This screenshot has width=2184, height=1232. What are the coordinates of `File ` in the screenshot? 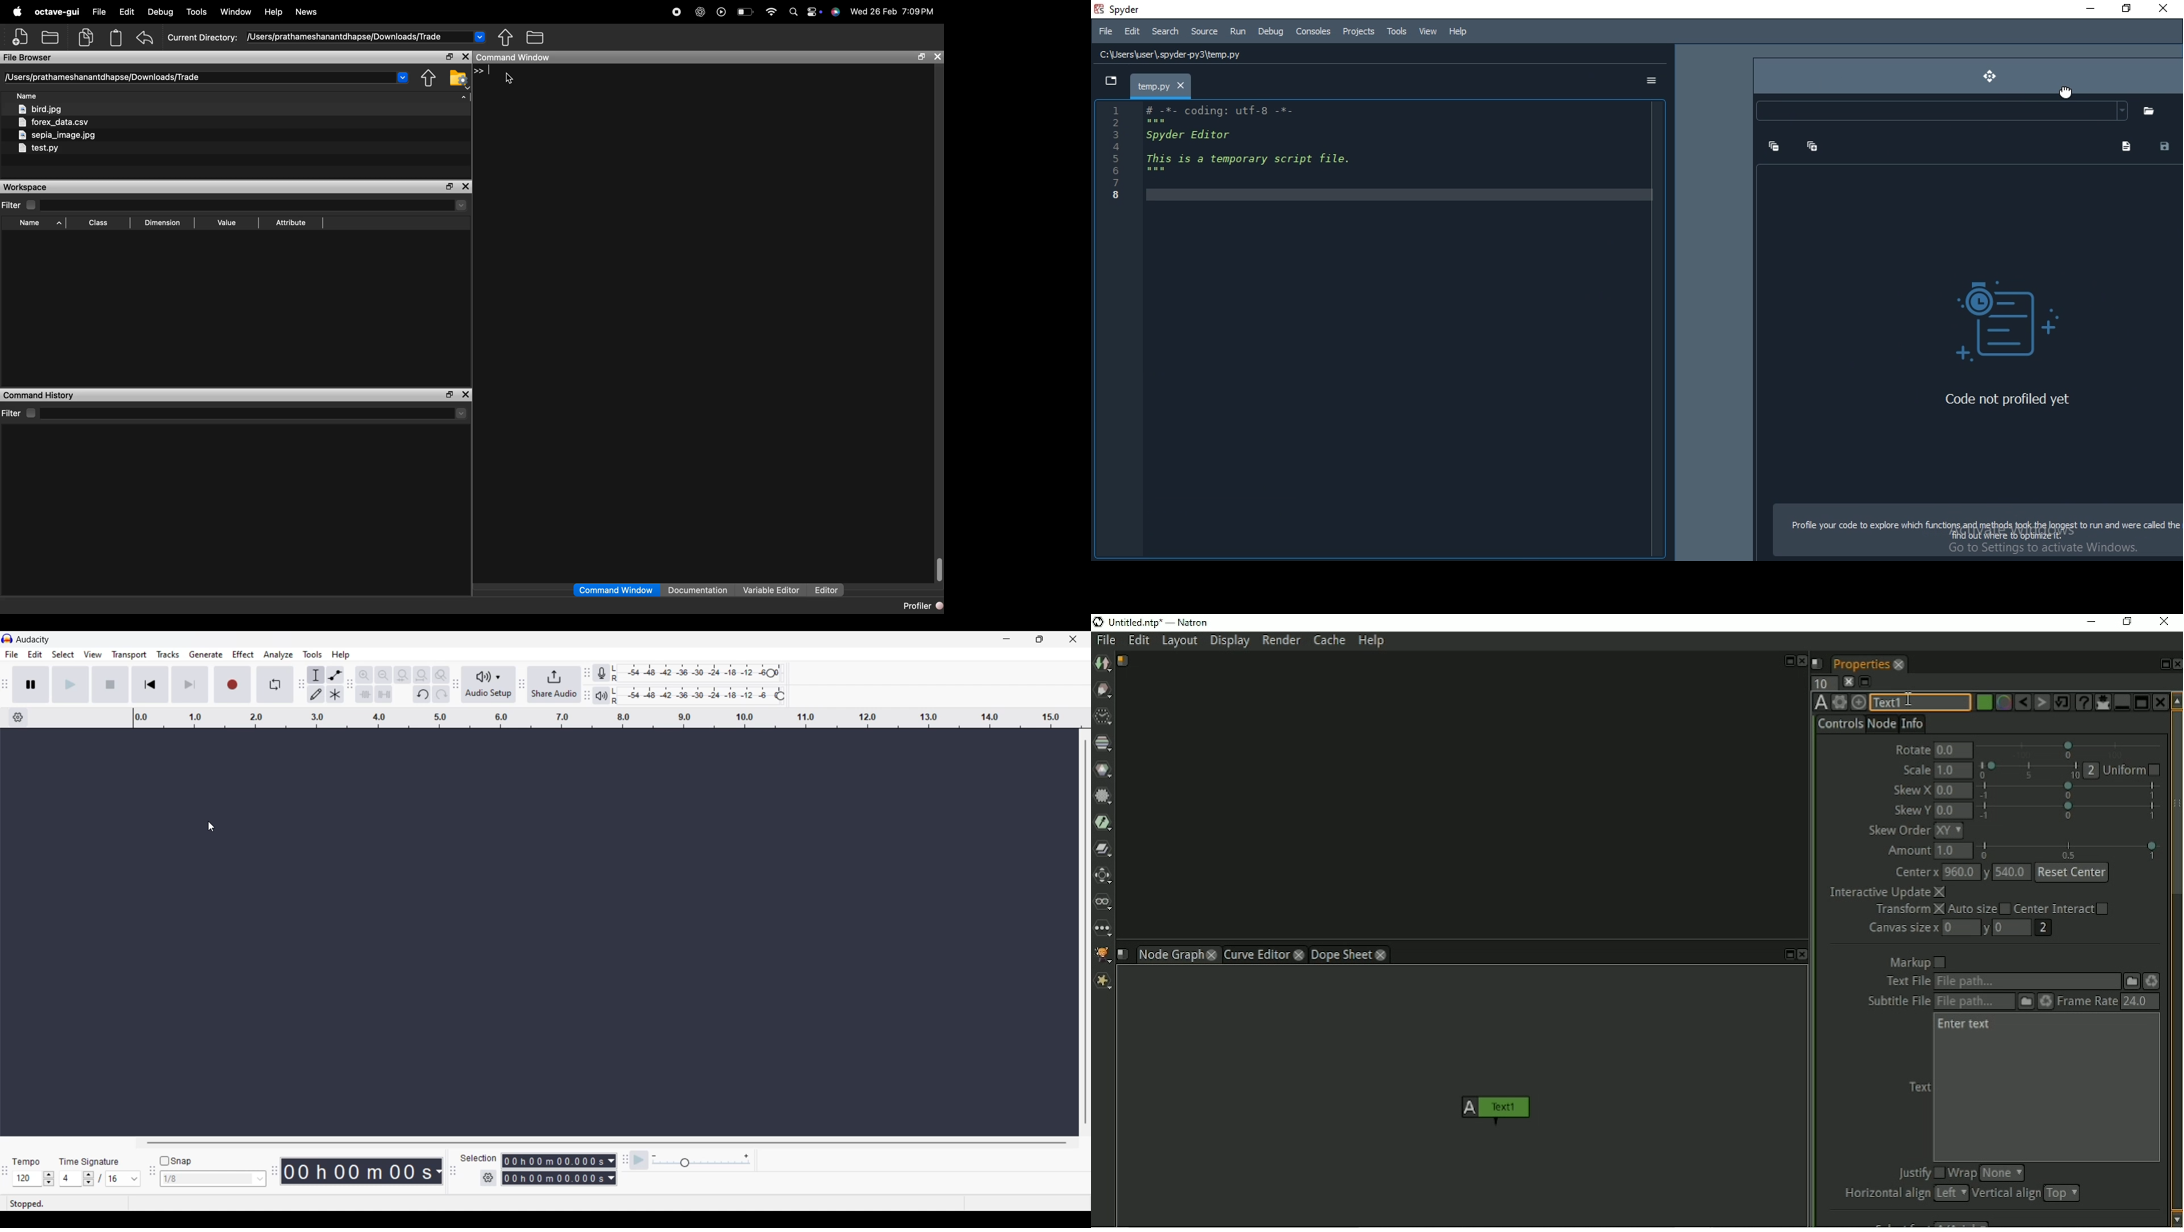 It's located at (1105, 31).